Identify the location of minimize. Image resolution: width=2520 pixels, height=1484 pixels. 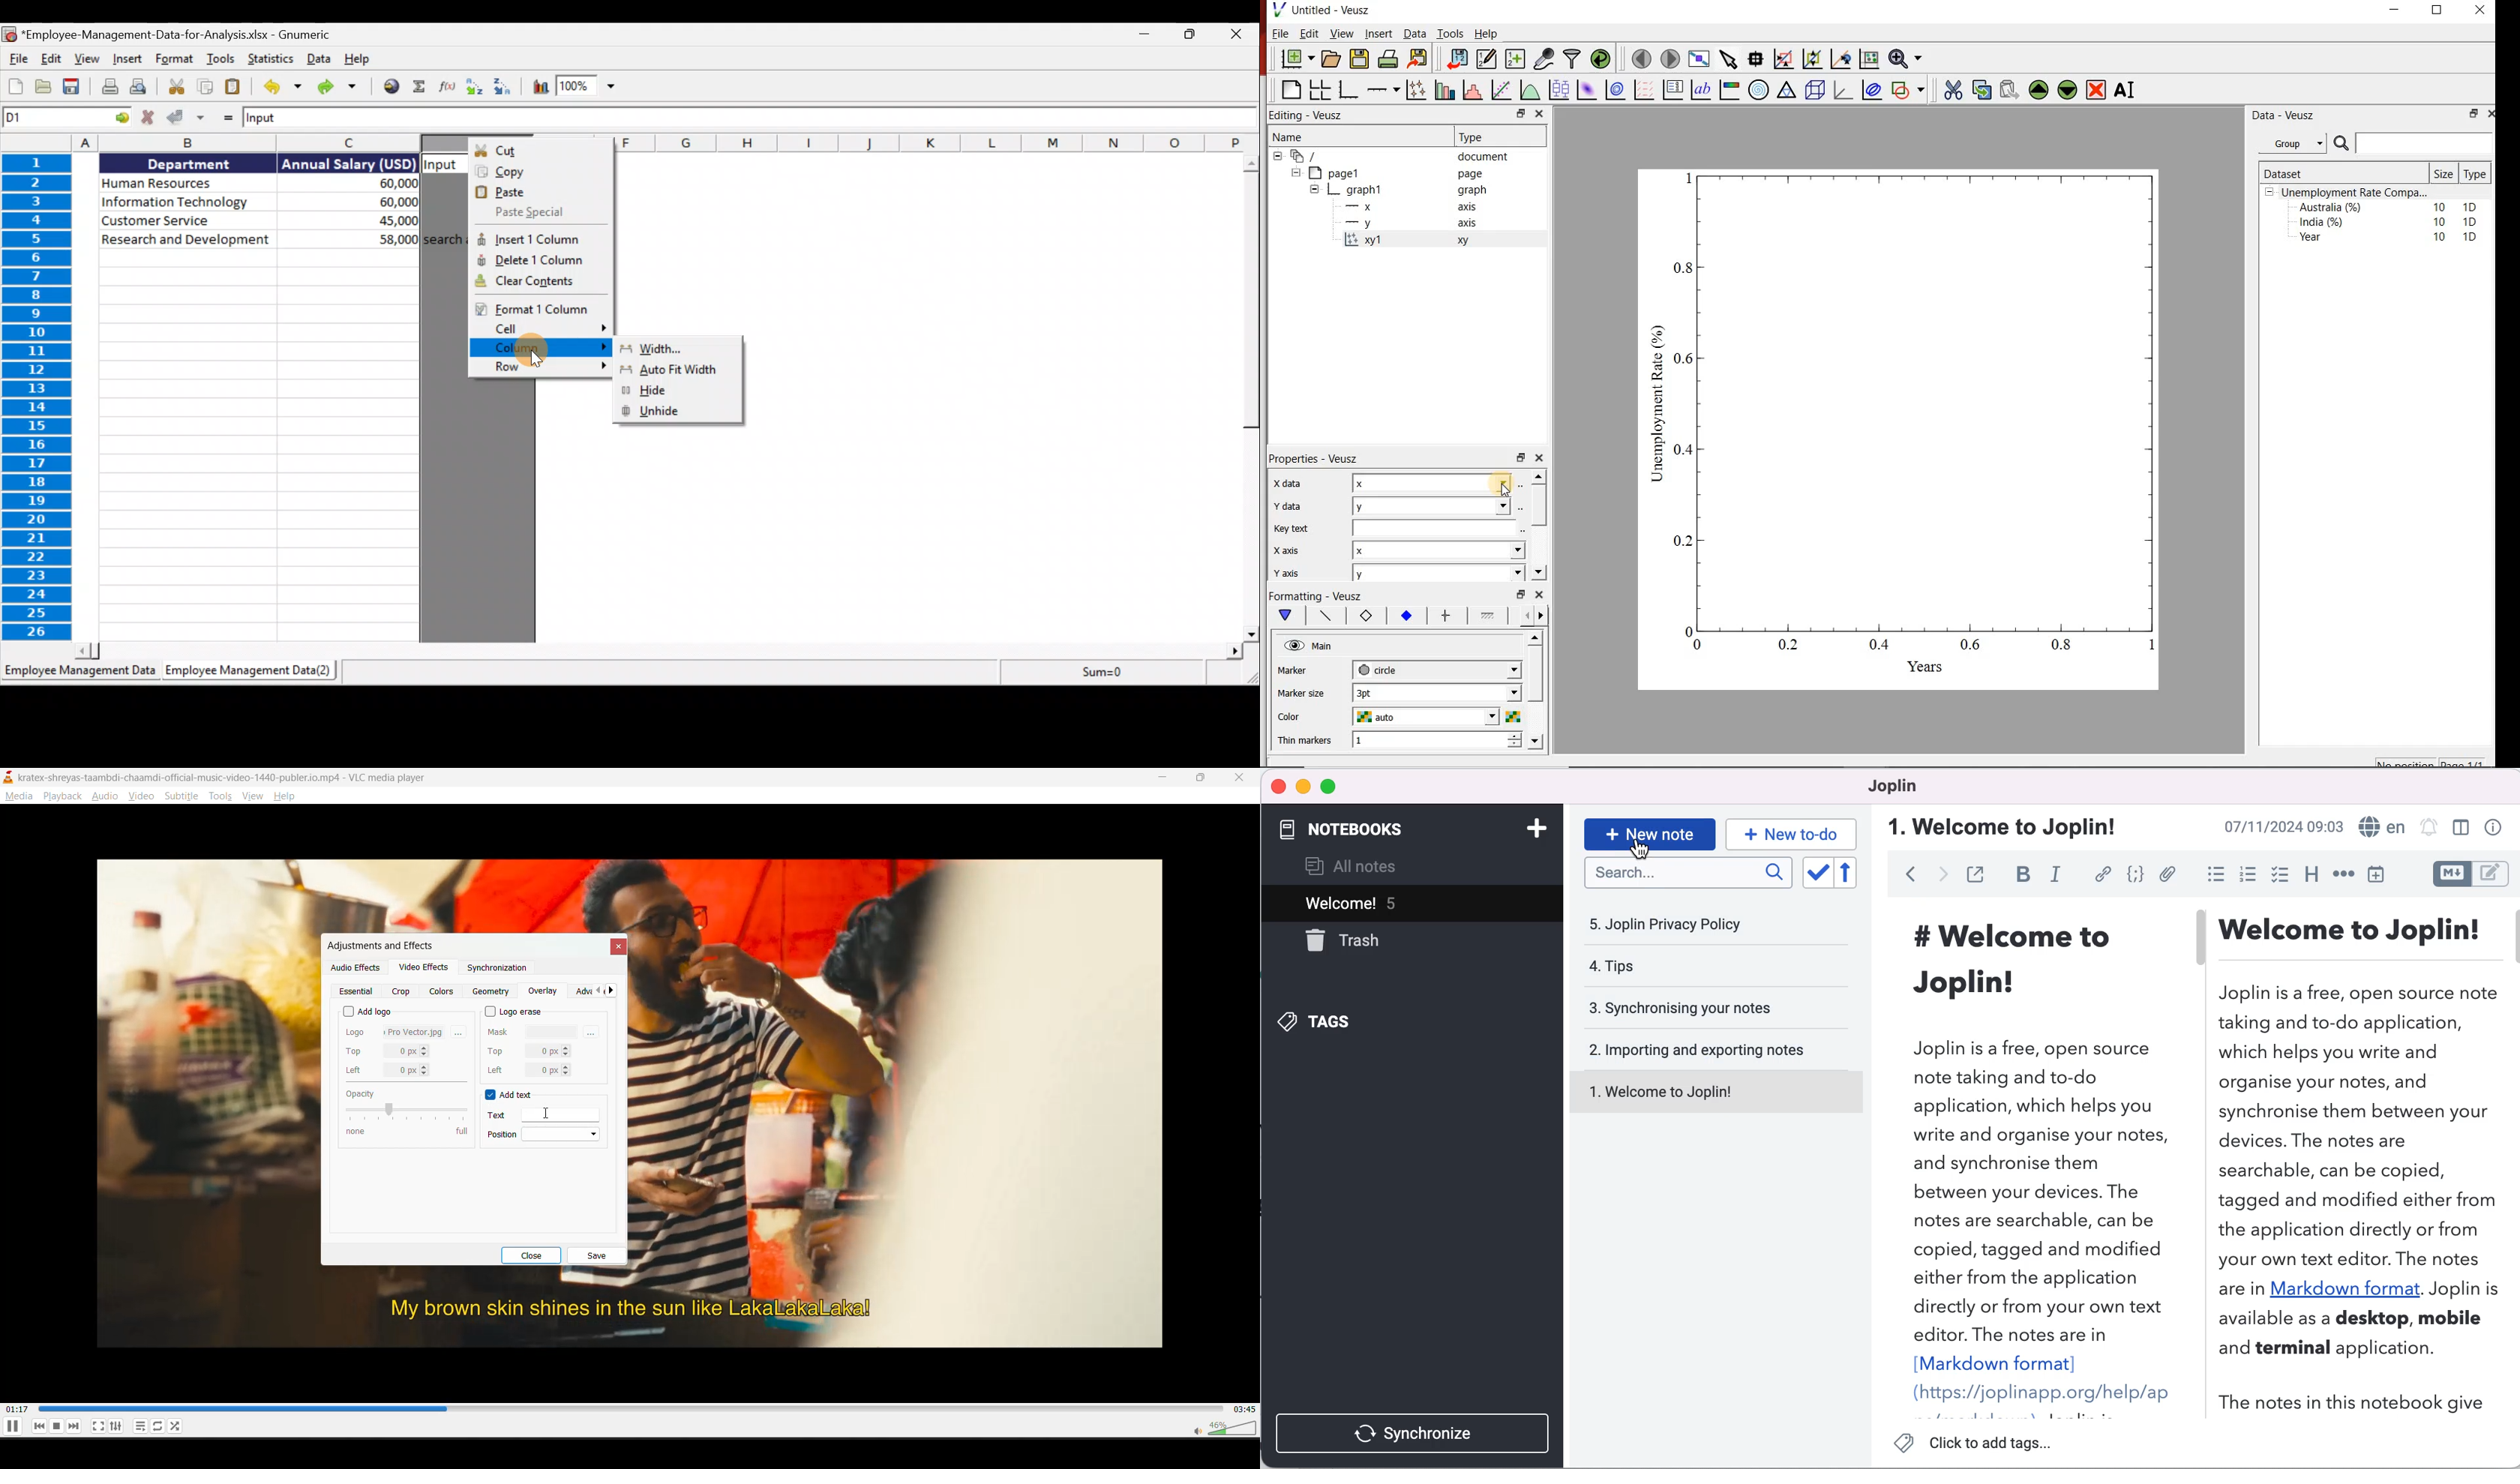
(1303, 786).